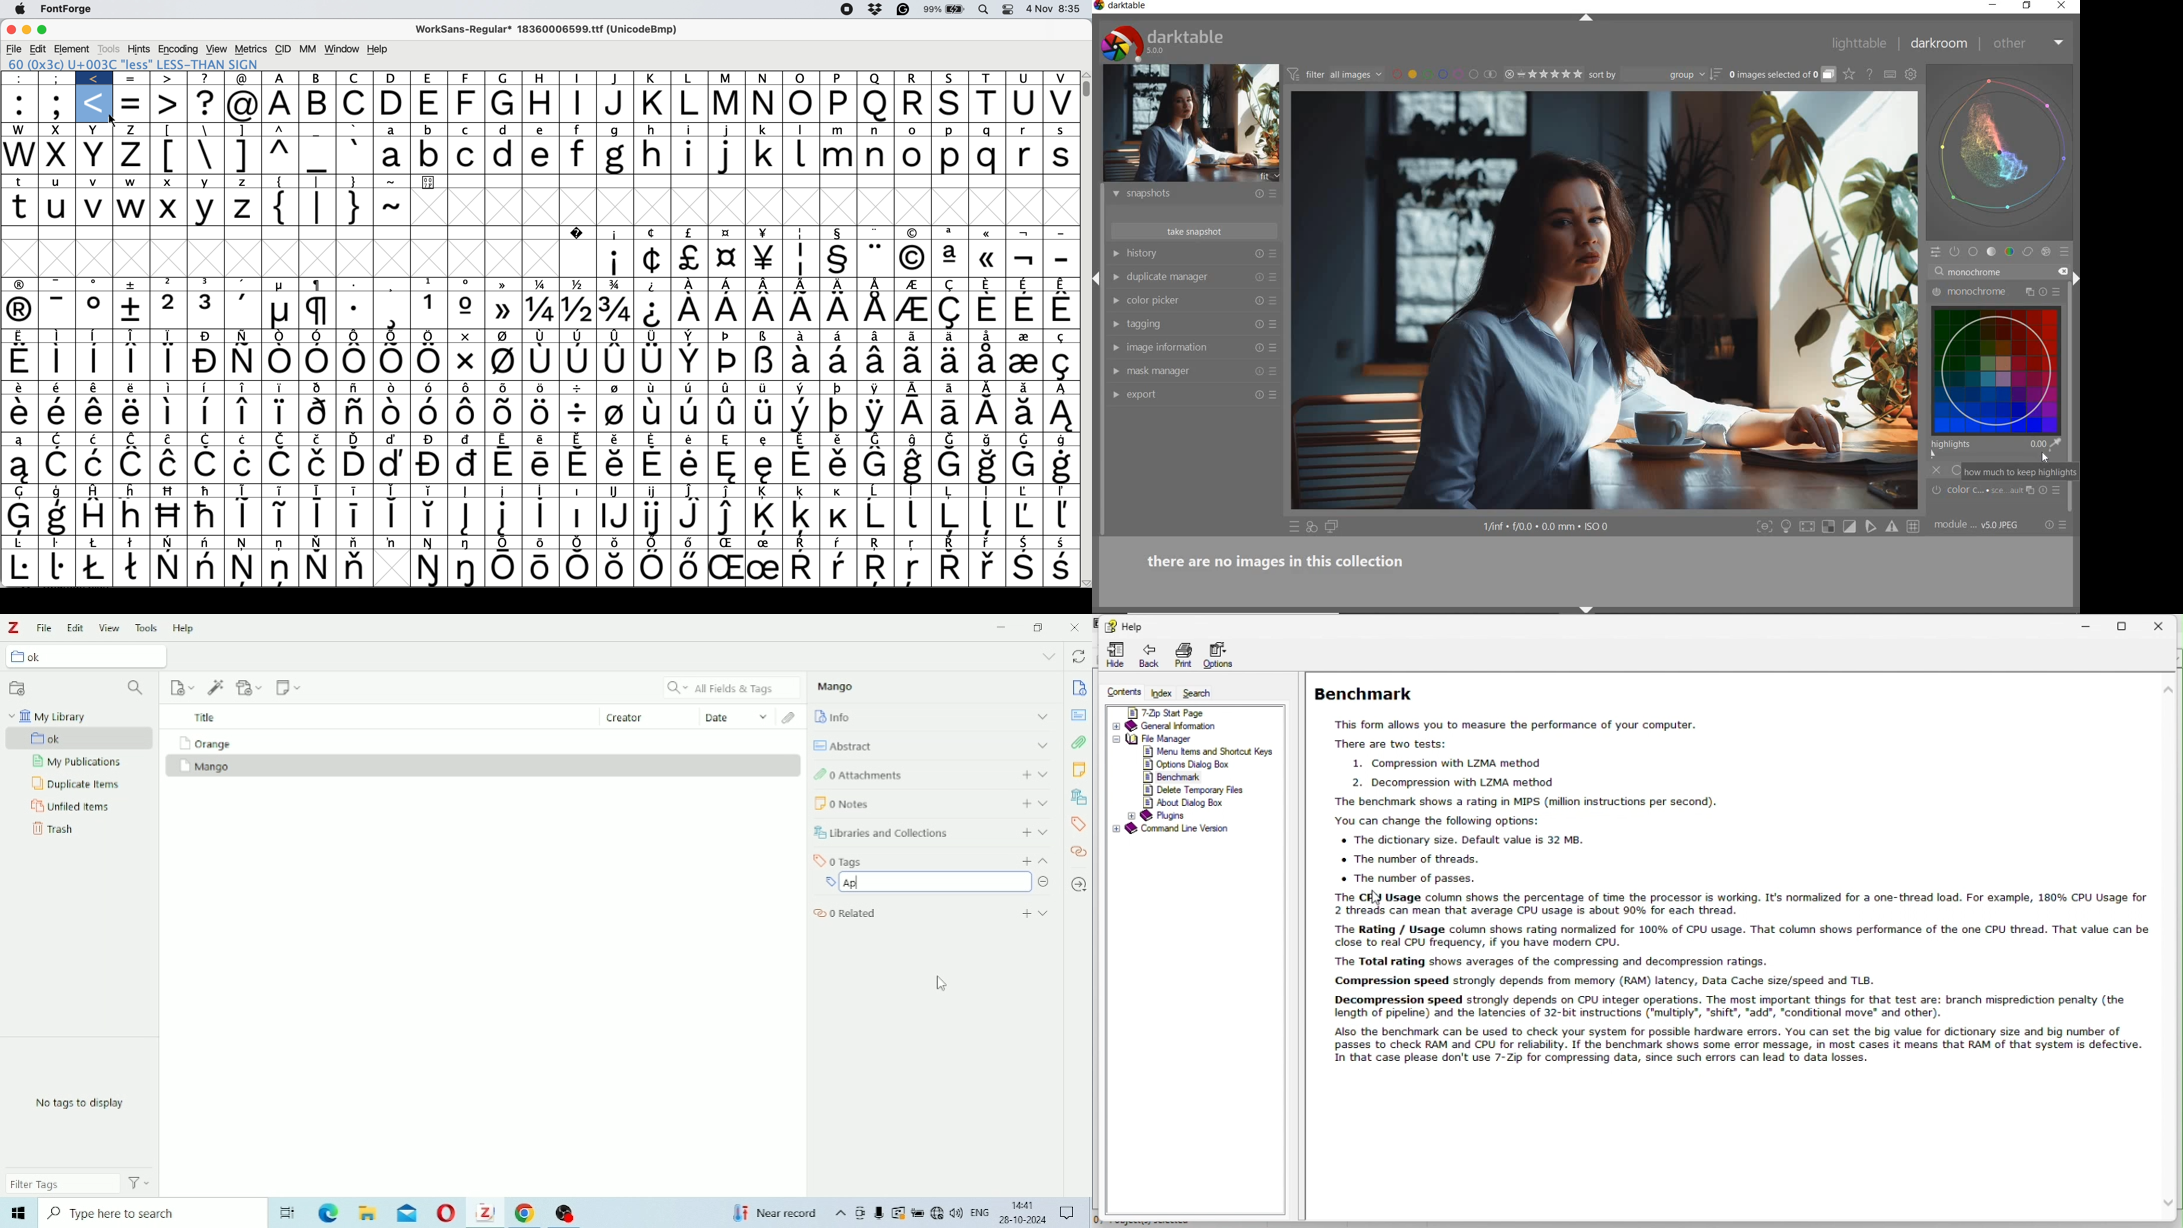 Image resolution: width=2184 pixels, height=1232 pixels. Describe the element at coordinates (653, 518) in the screenshot. I see `Symbol` at that location.